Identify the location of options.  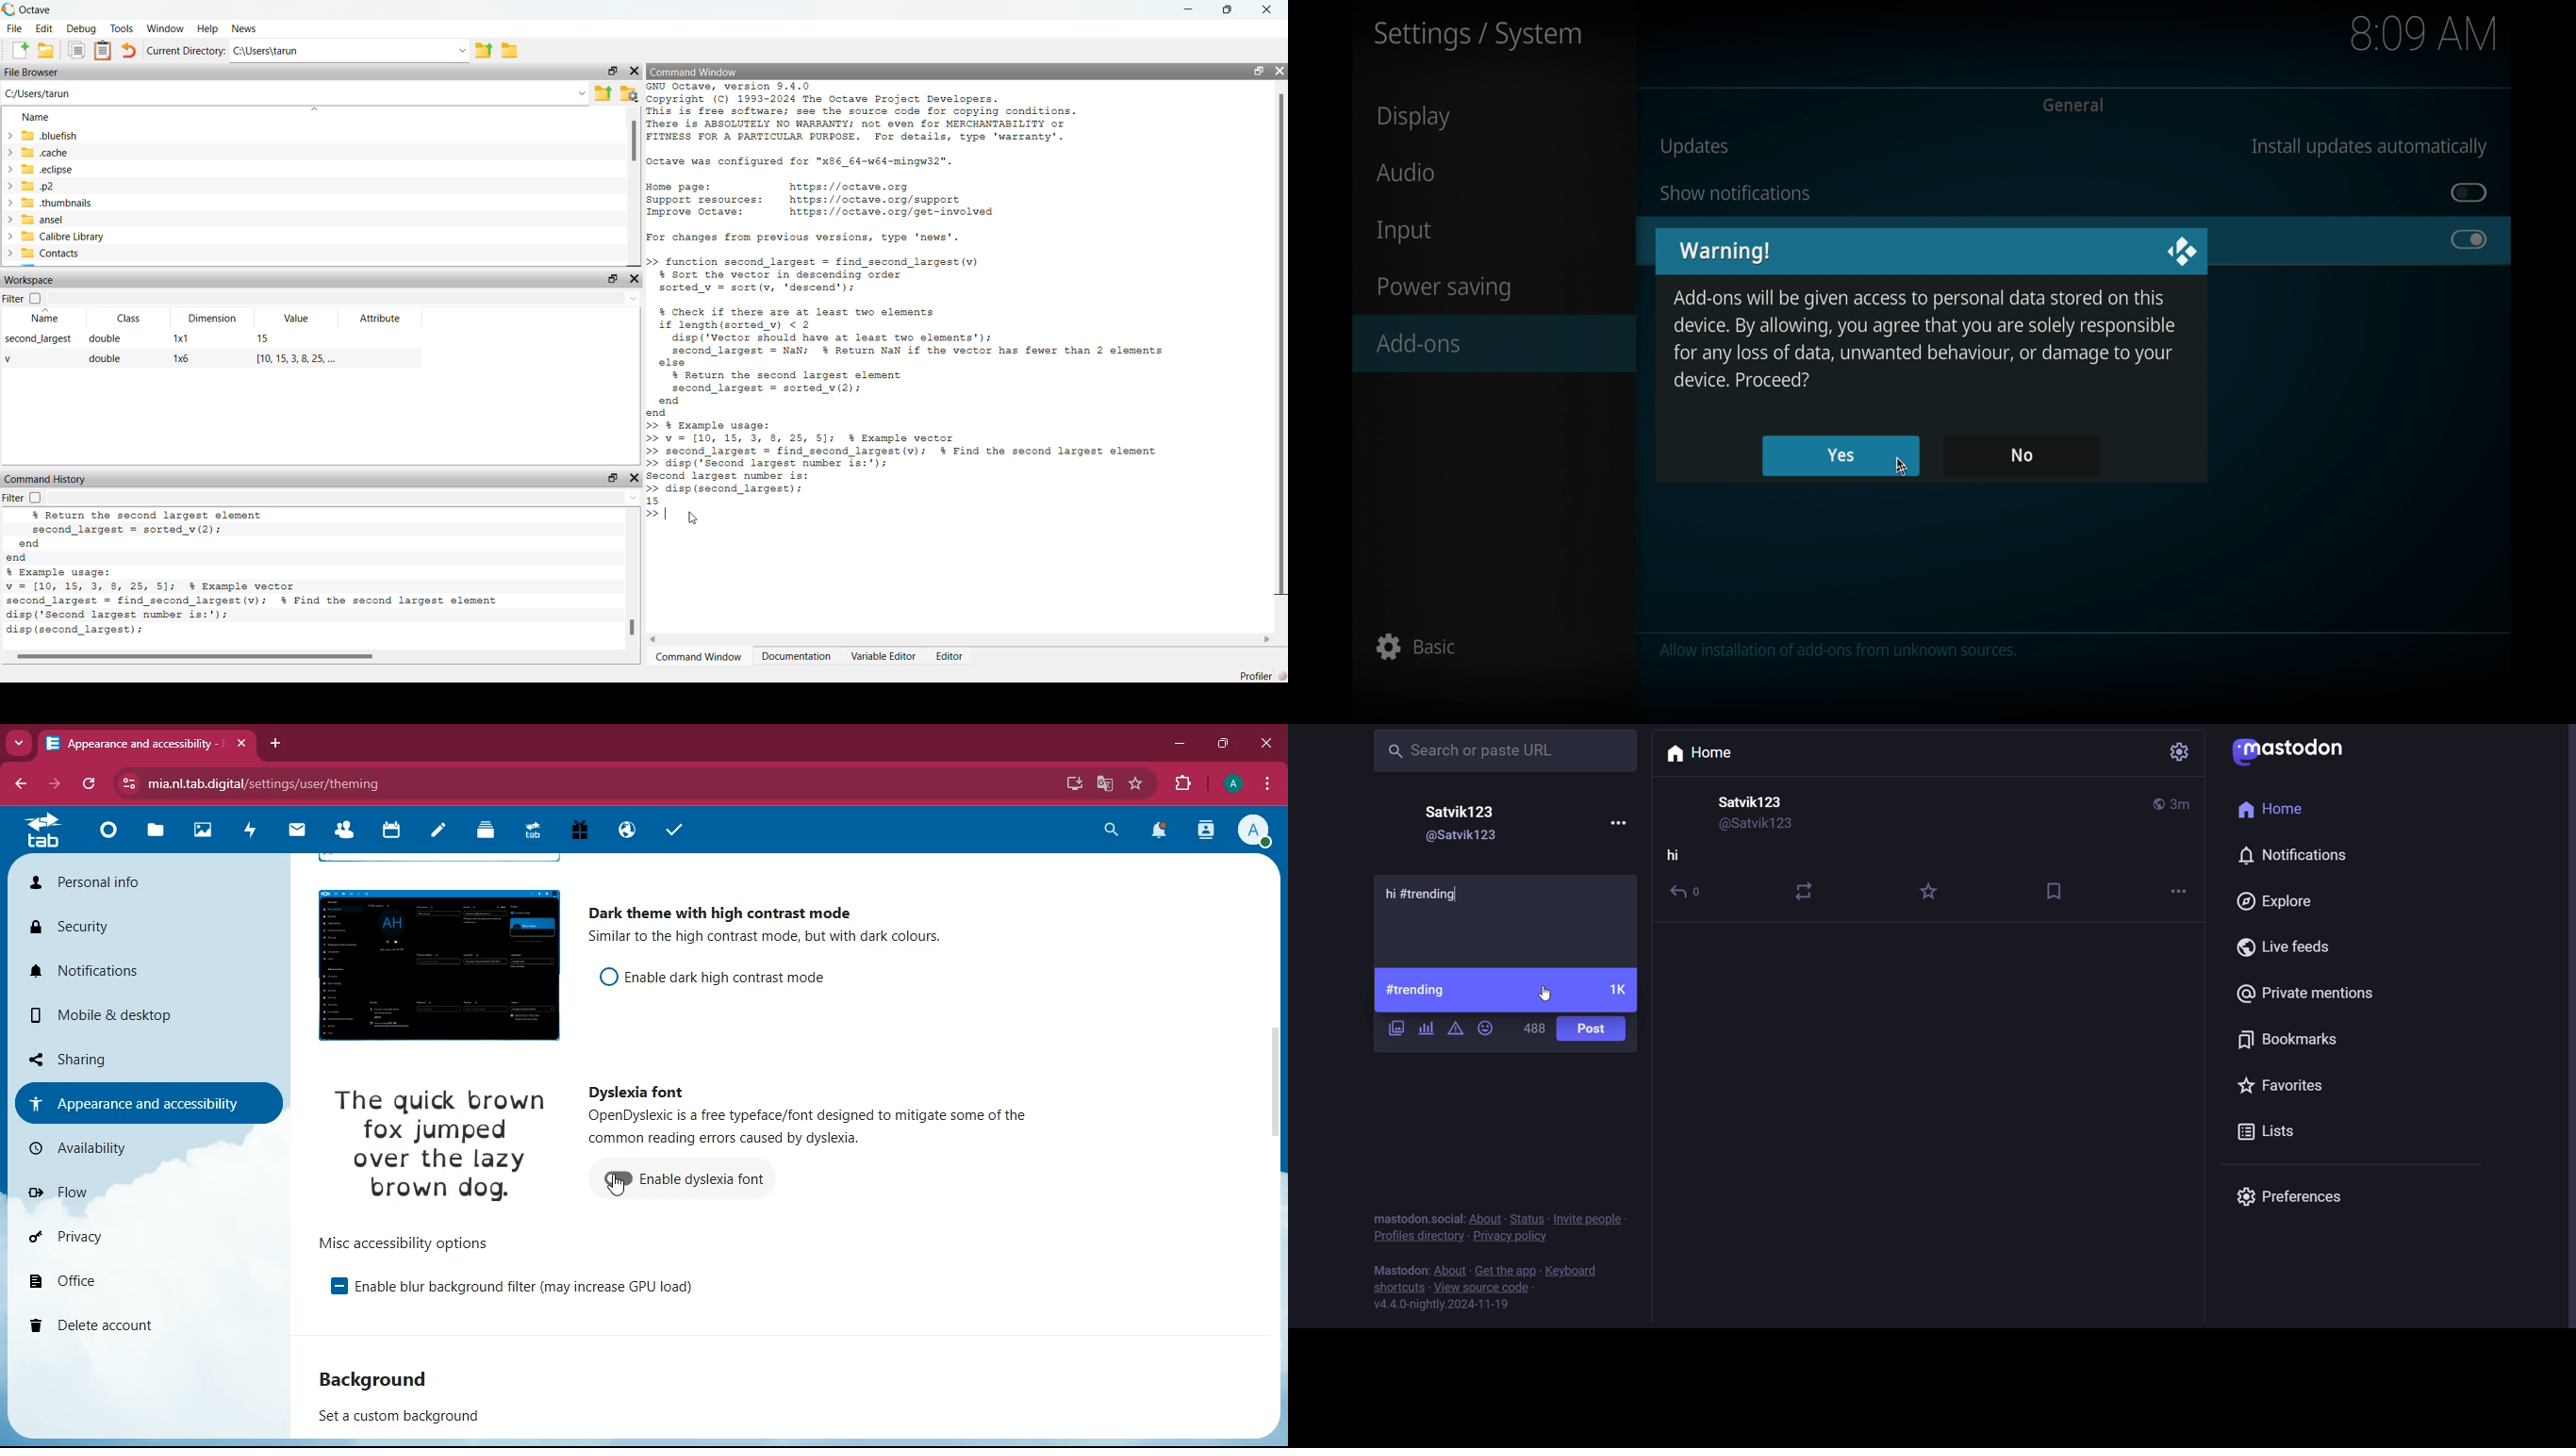
(405, 1242).